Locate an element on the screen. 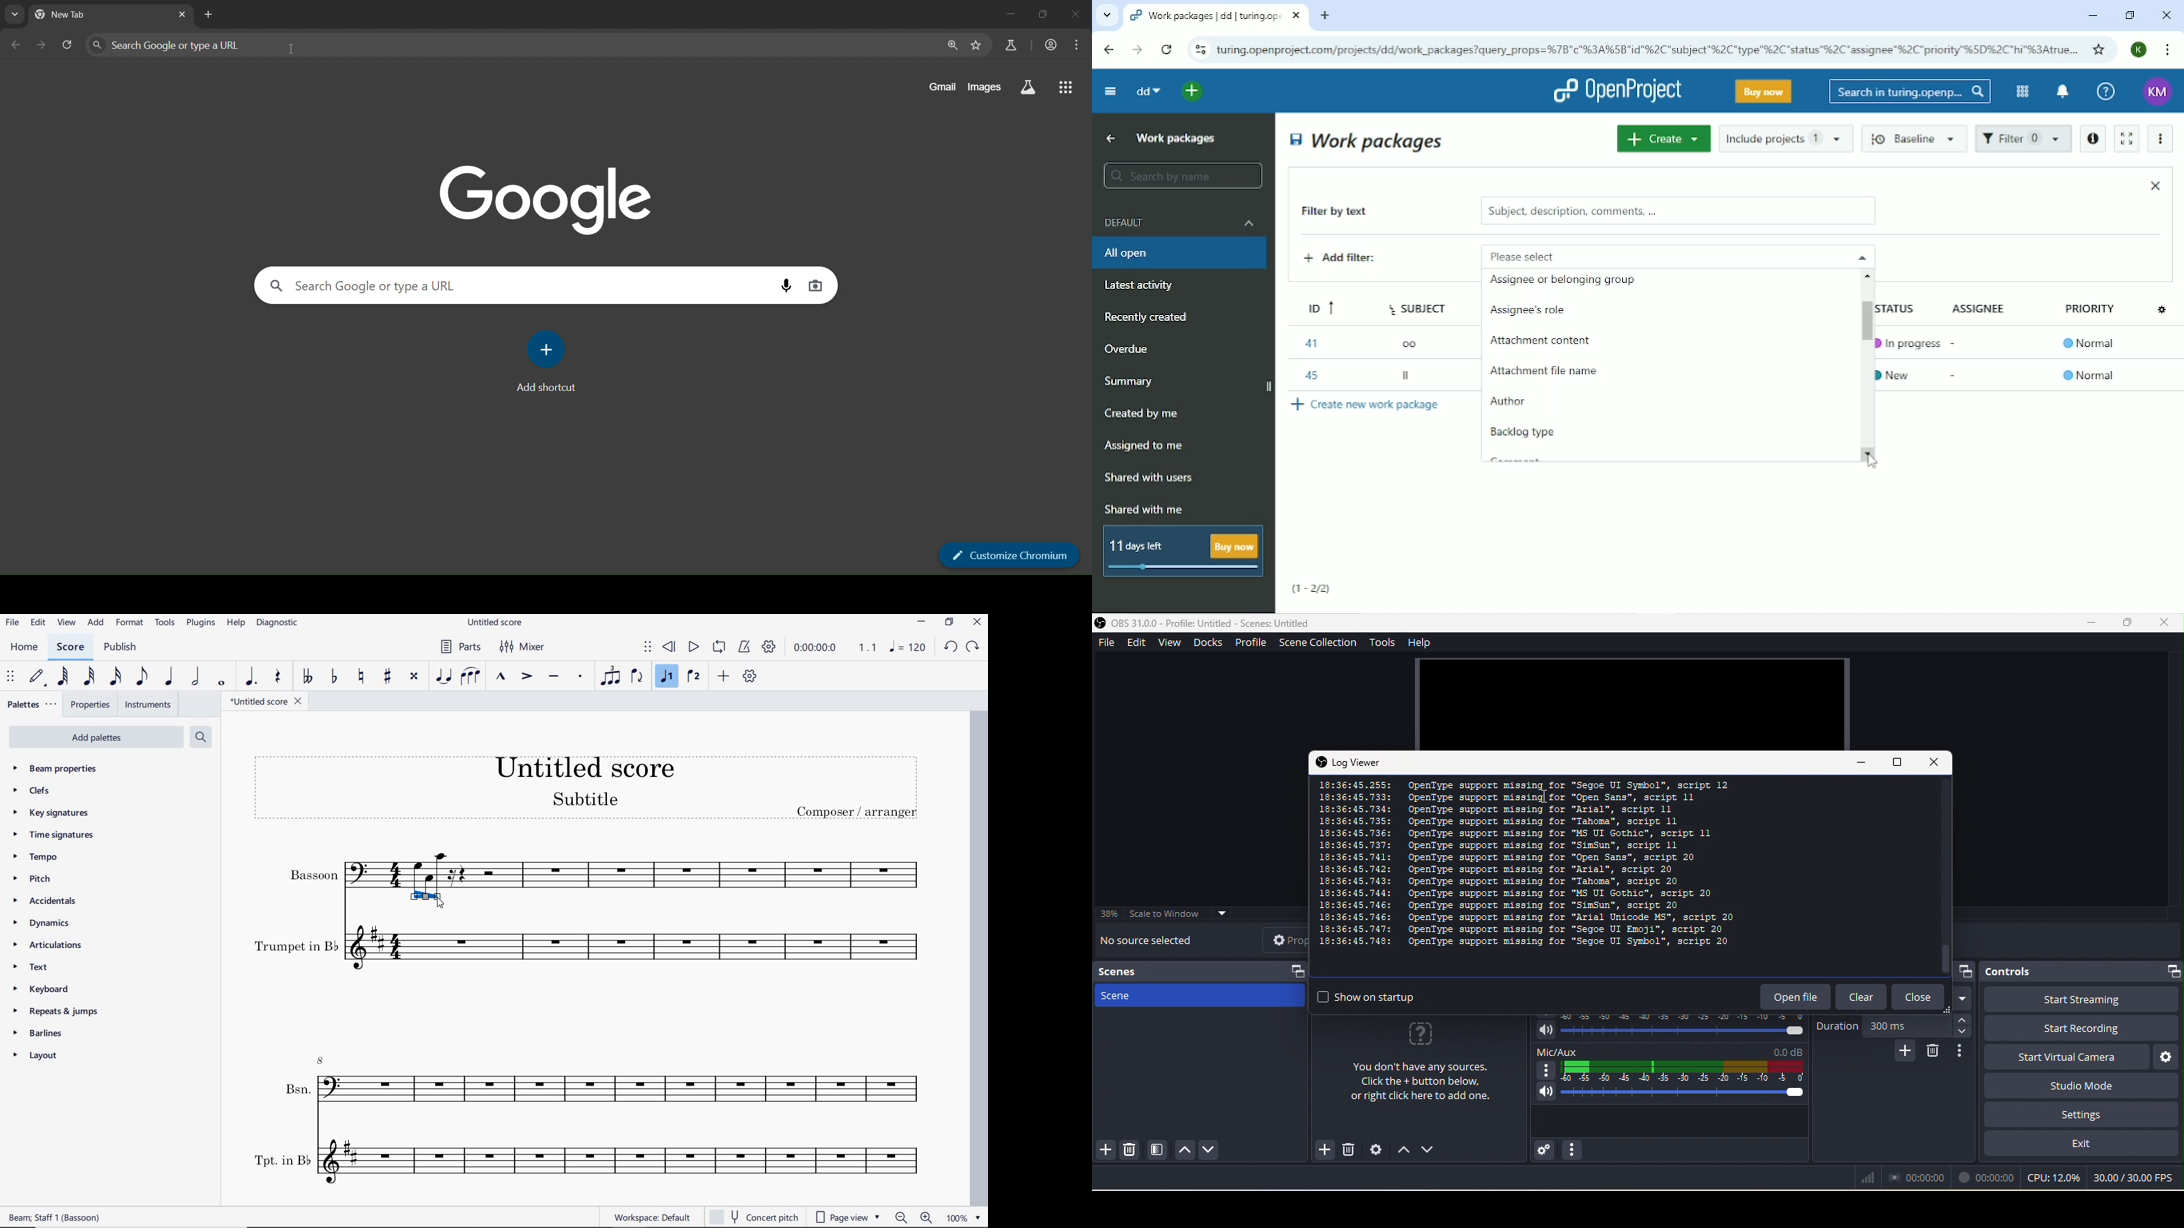 Image resolution: width=2184 pixels, height=1232 pixels. Default is located at coordinates (1181, 222).